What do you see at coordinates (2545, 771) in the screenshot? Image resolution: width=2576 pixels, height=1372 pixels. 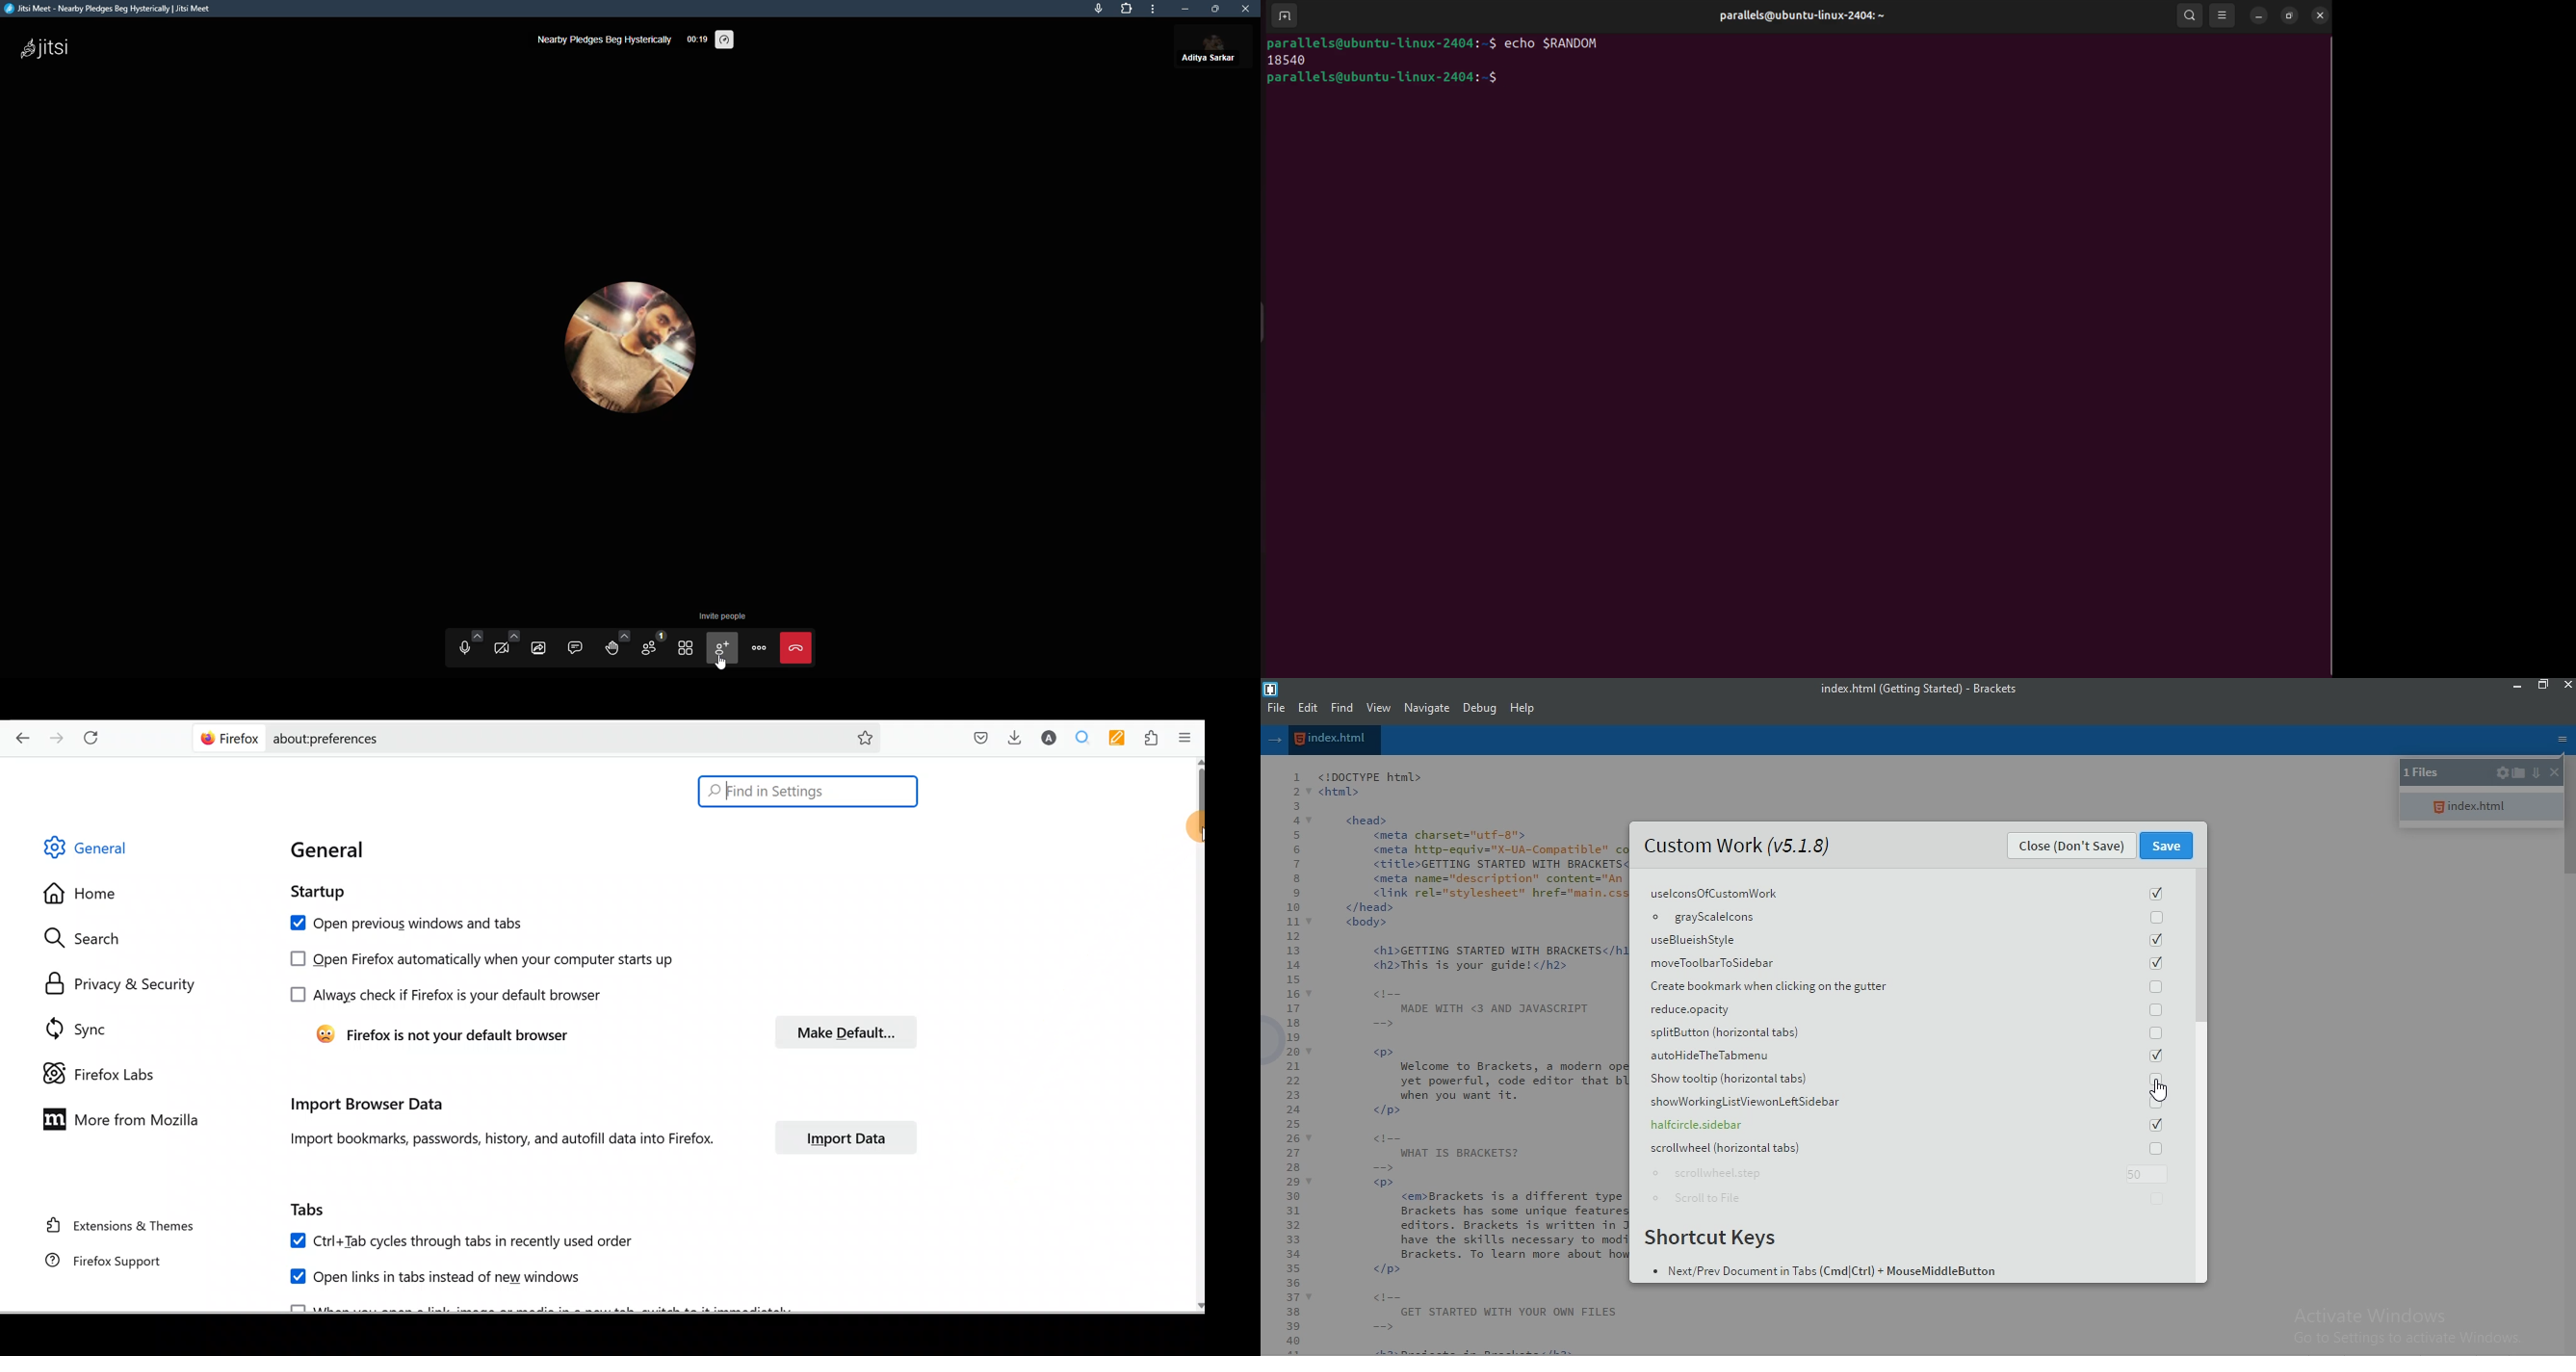 I see `close` at bounding box center [2545, 771].